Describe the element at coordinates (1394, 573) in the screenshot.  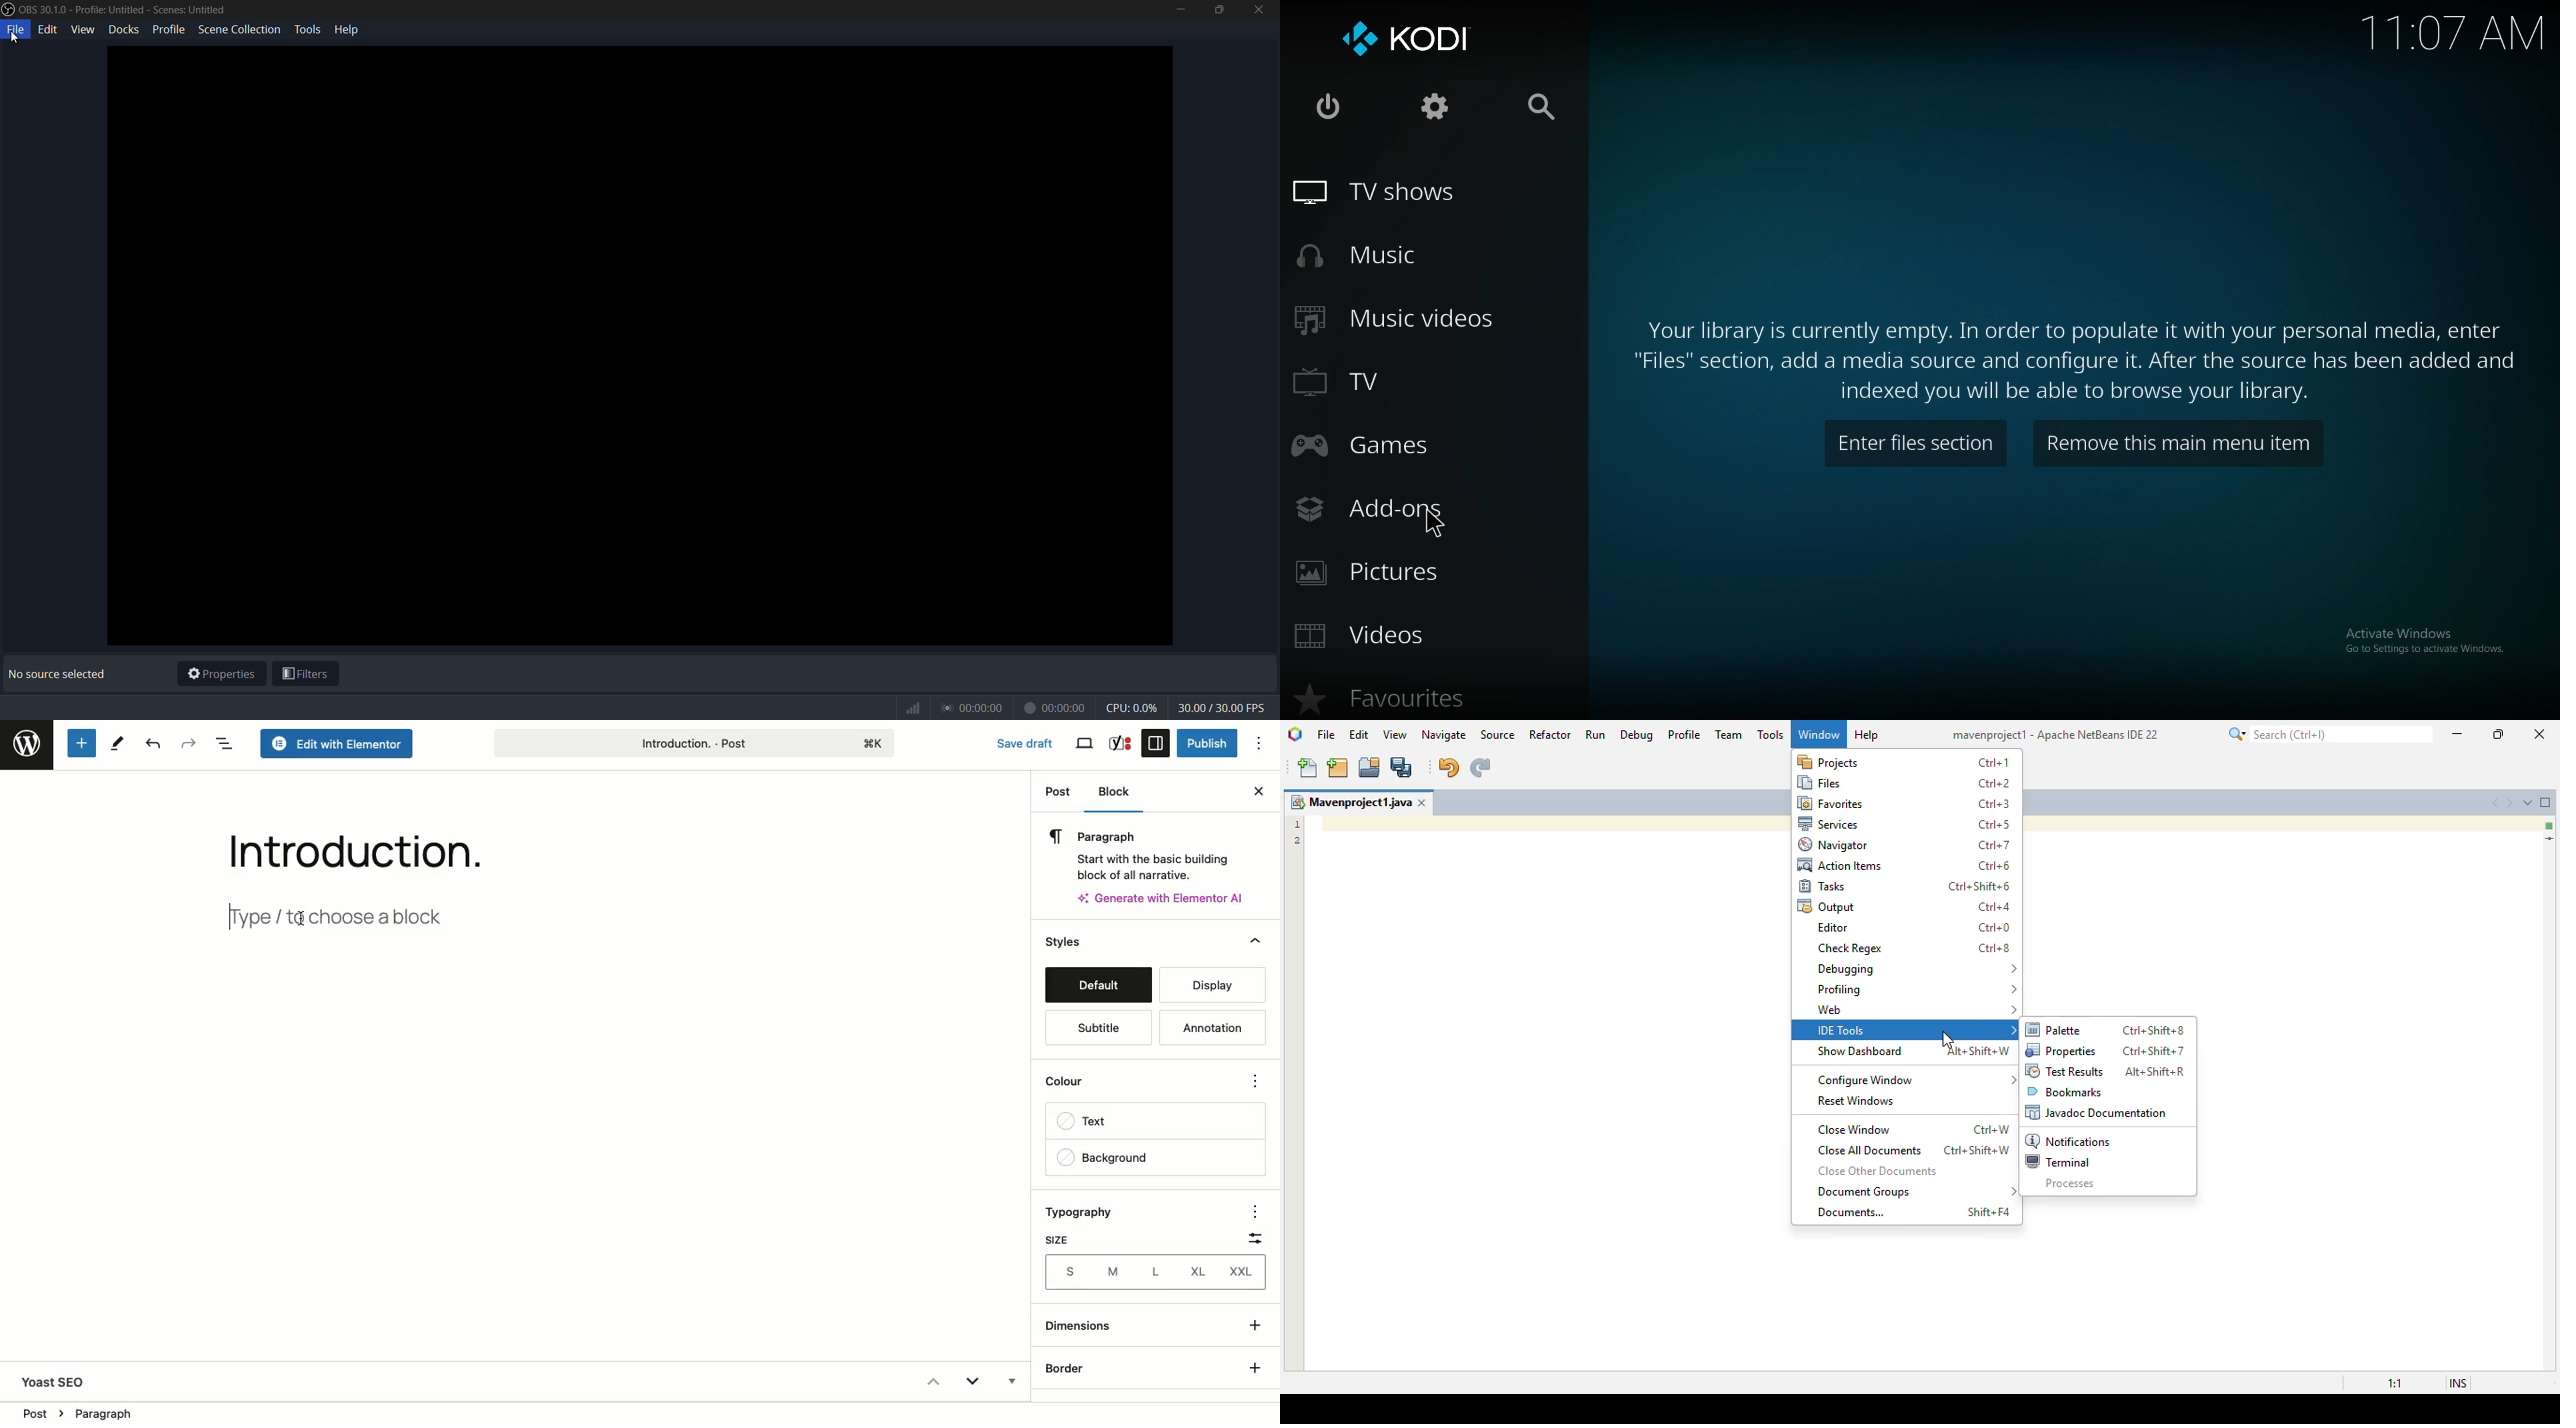
I see `pictures` at that location.